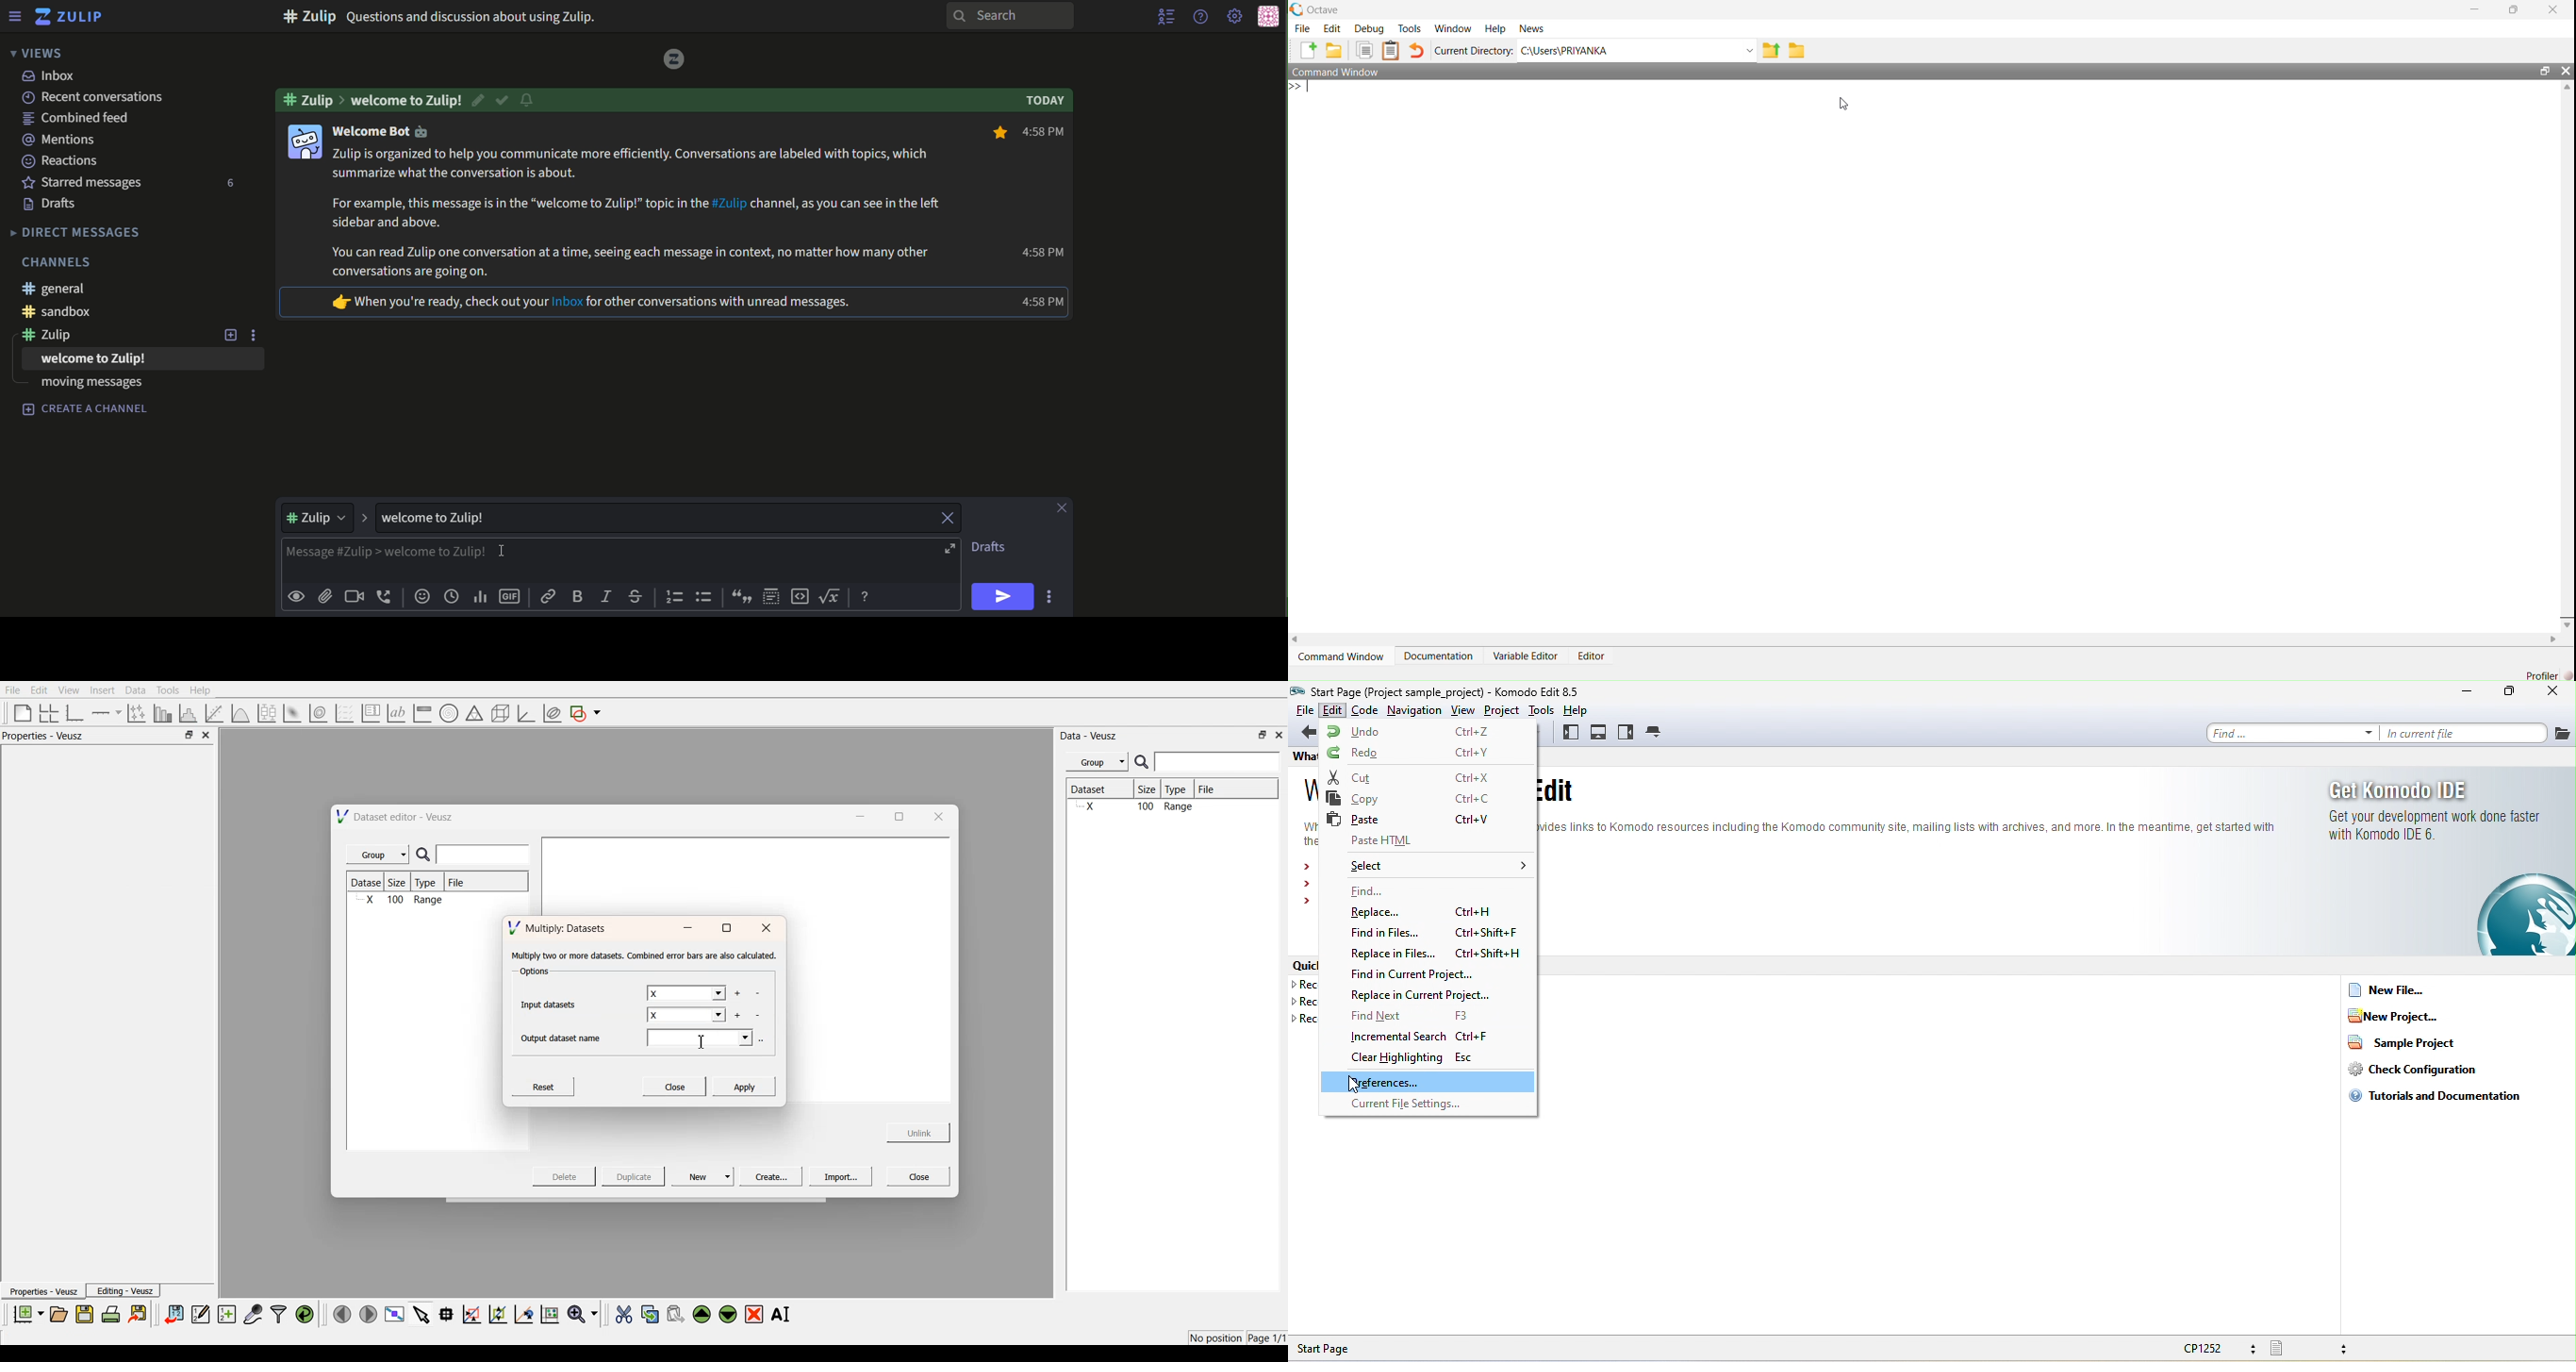  I want to click on add emoji, so click(421, 597).